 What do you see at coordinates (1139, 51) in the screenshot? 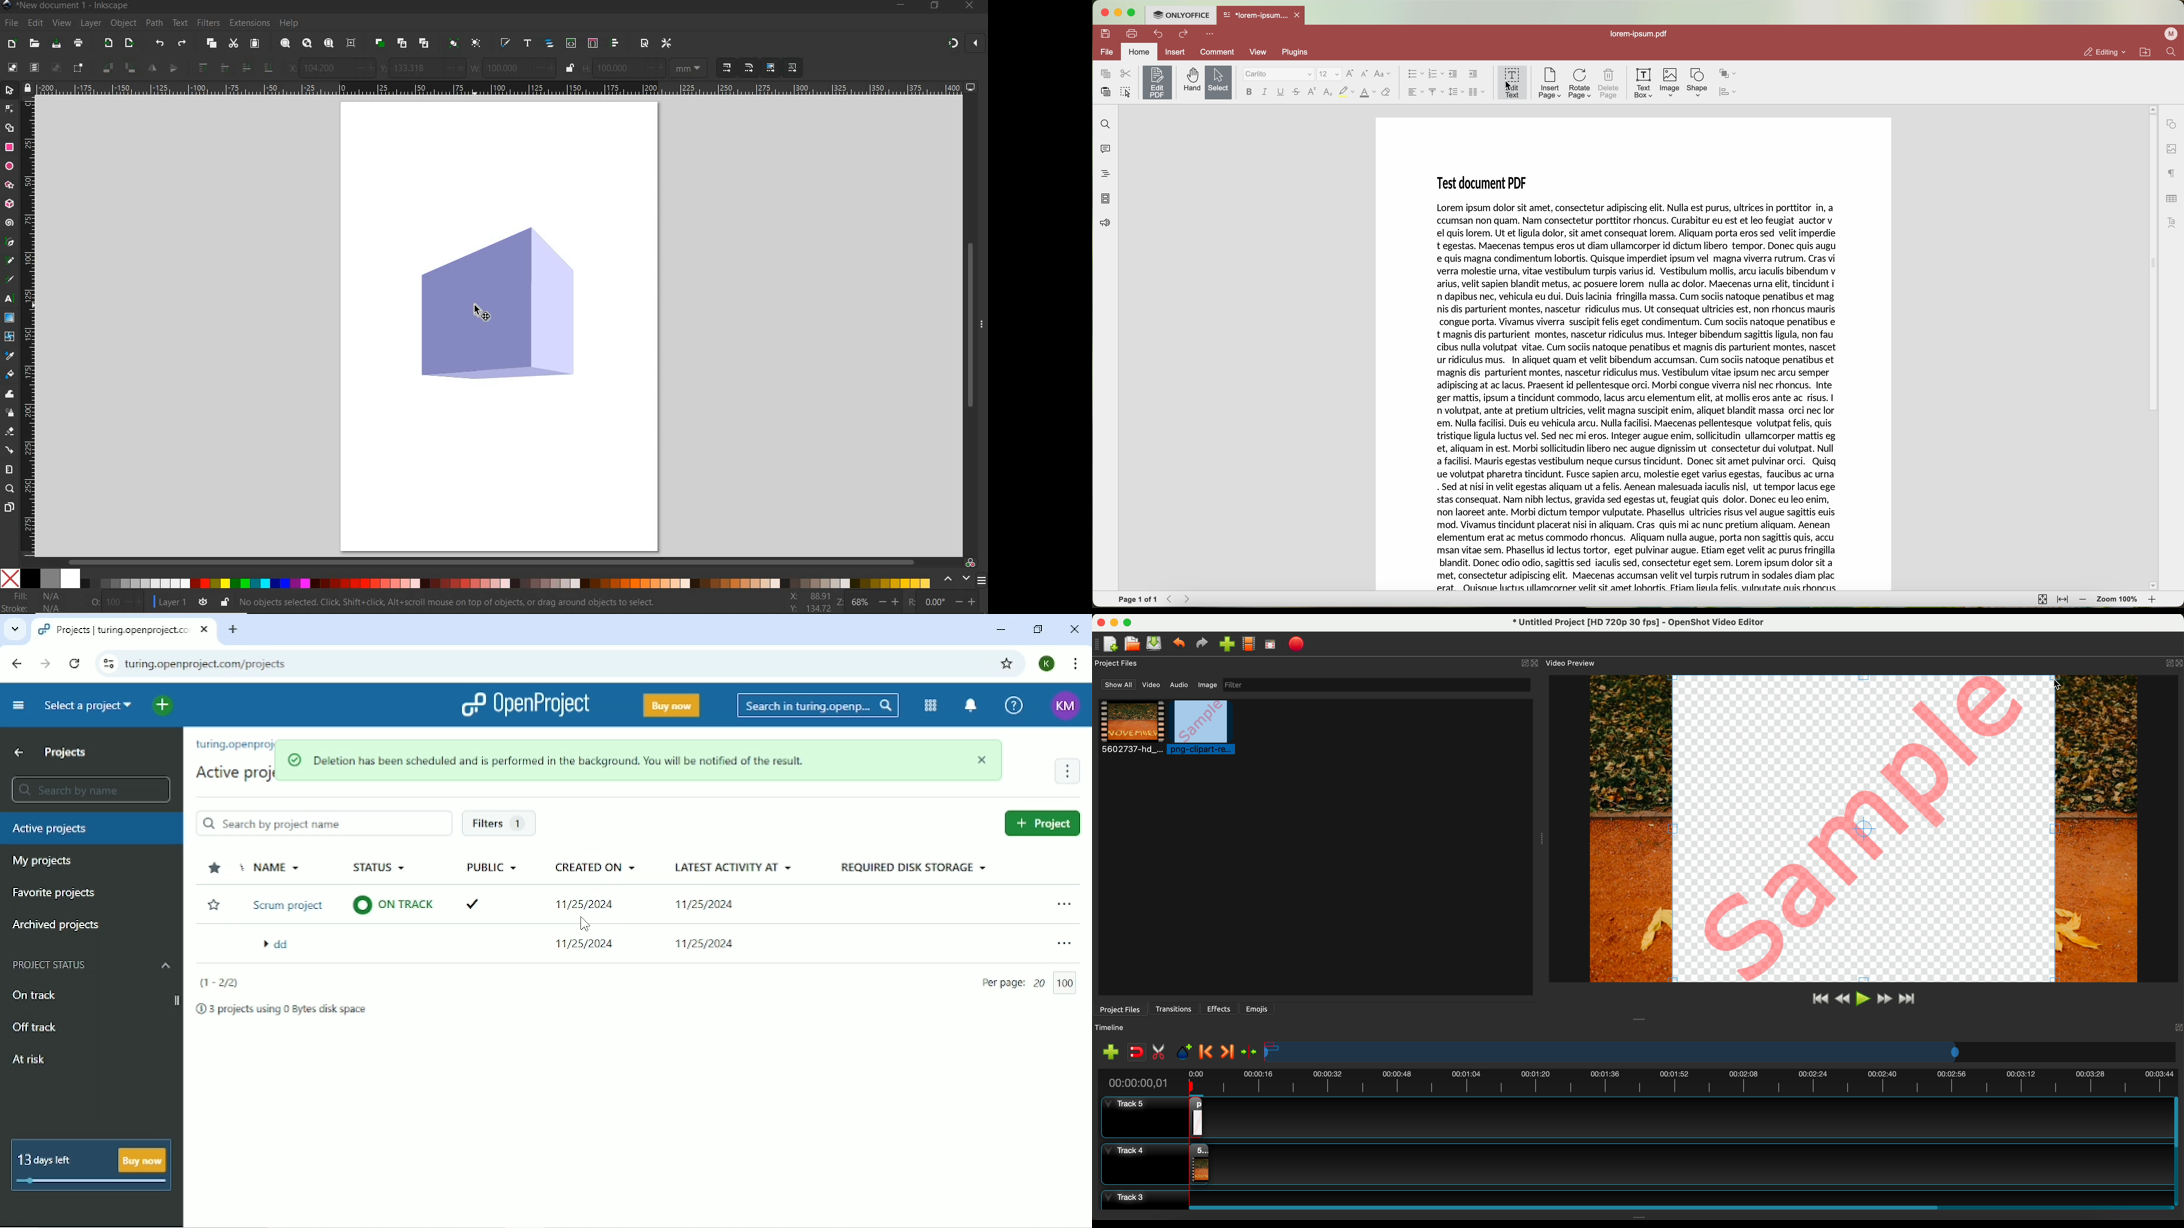
I see `home` at bounding box center [1139, 51].